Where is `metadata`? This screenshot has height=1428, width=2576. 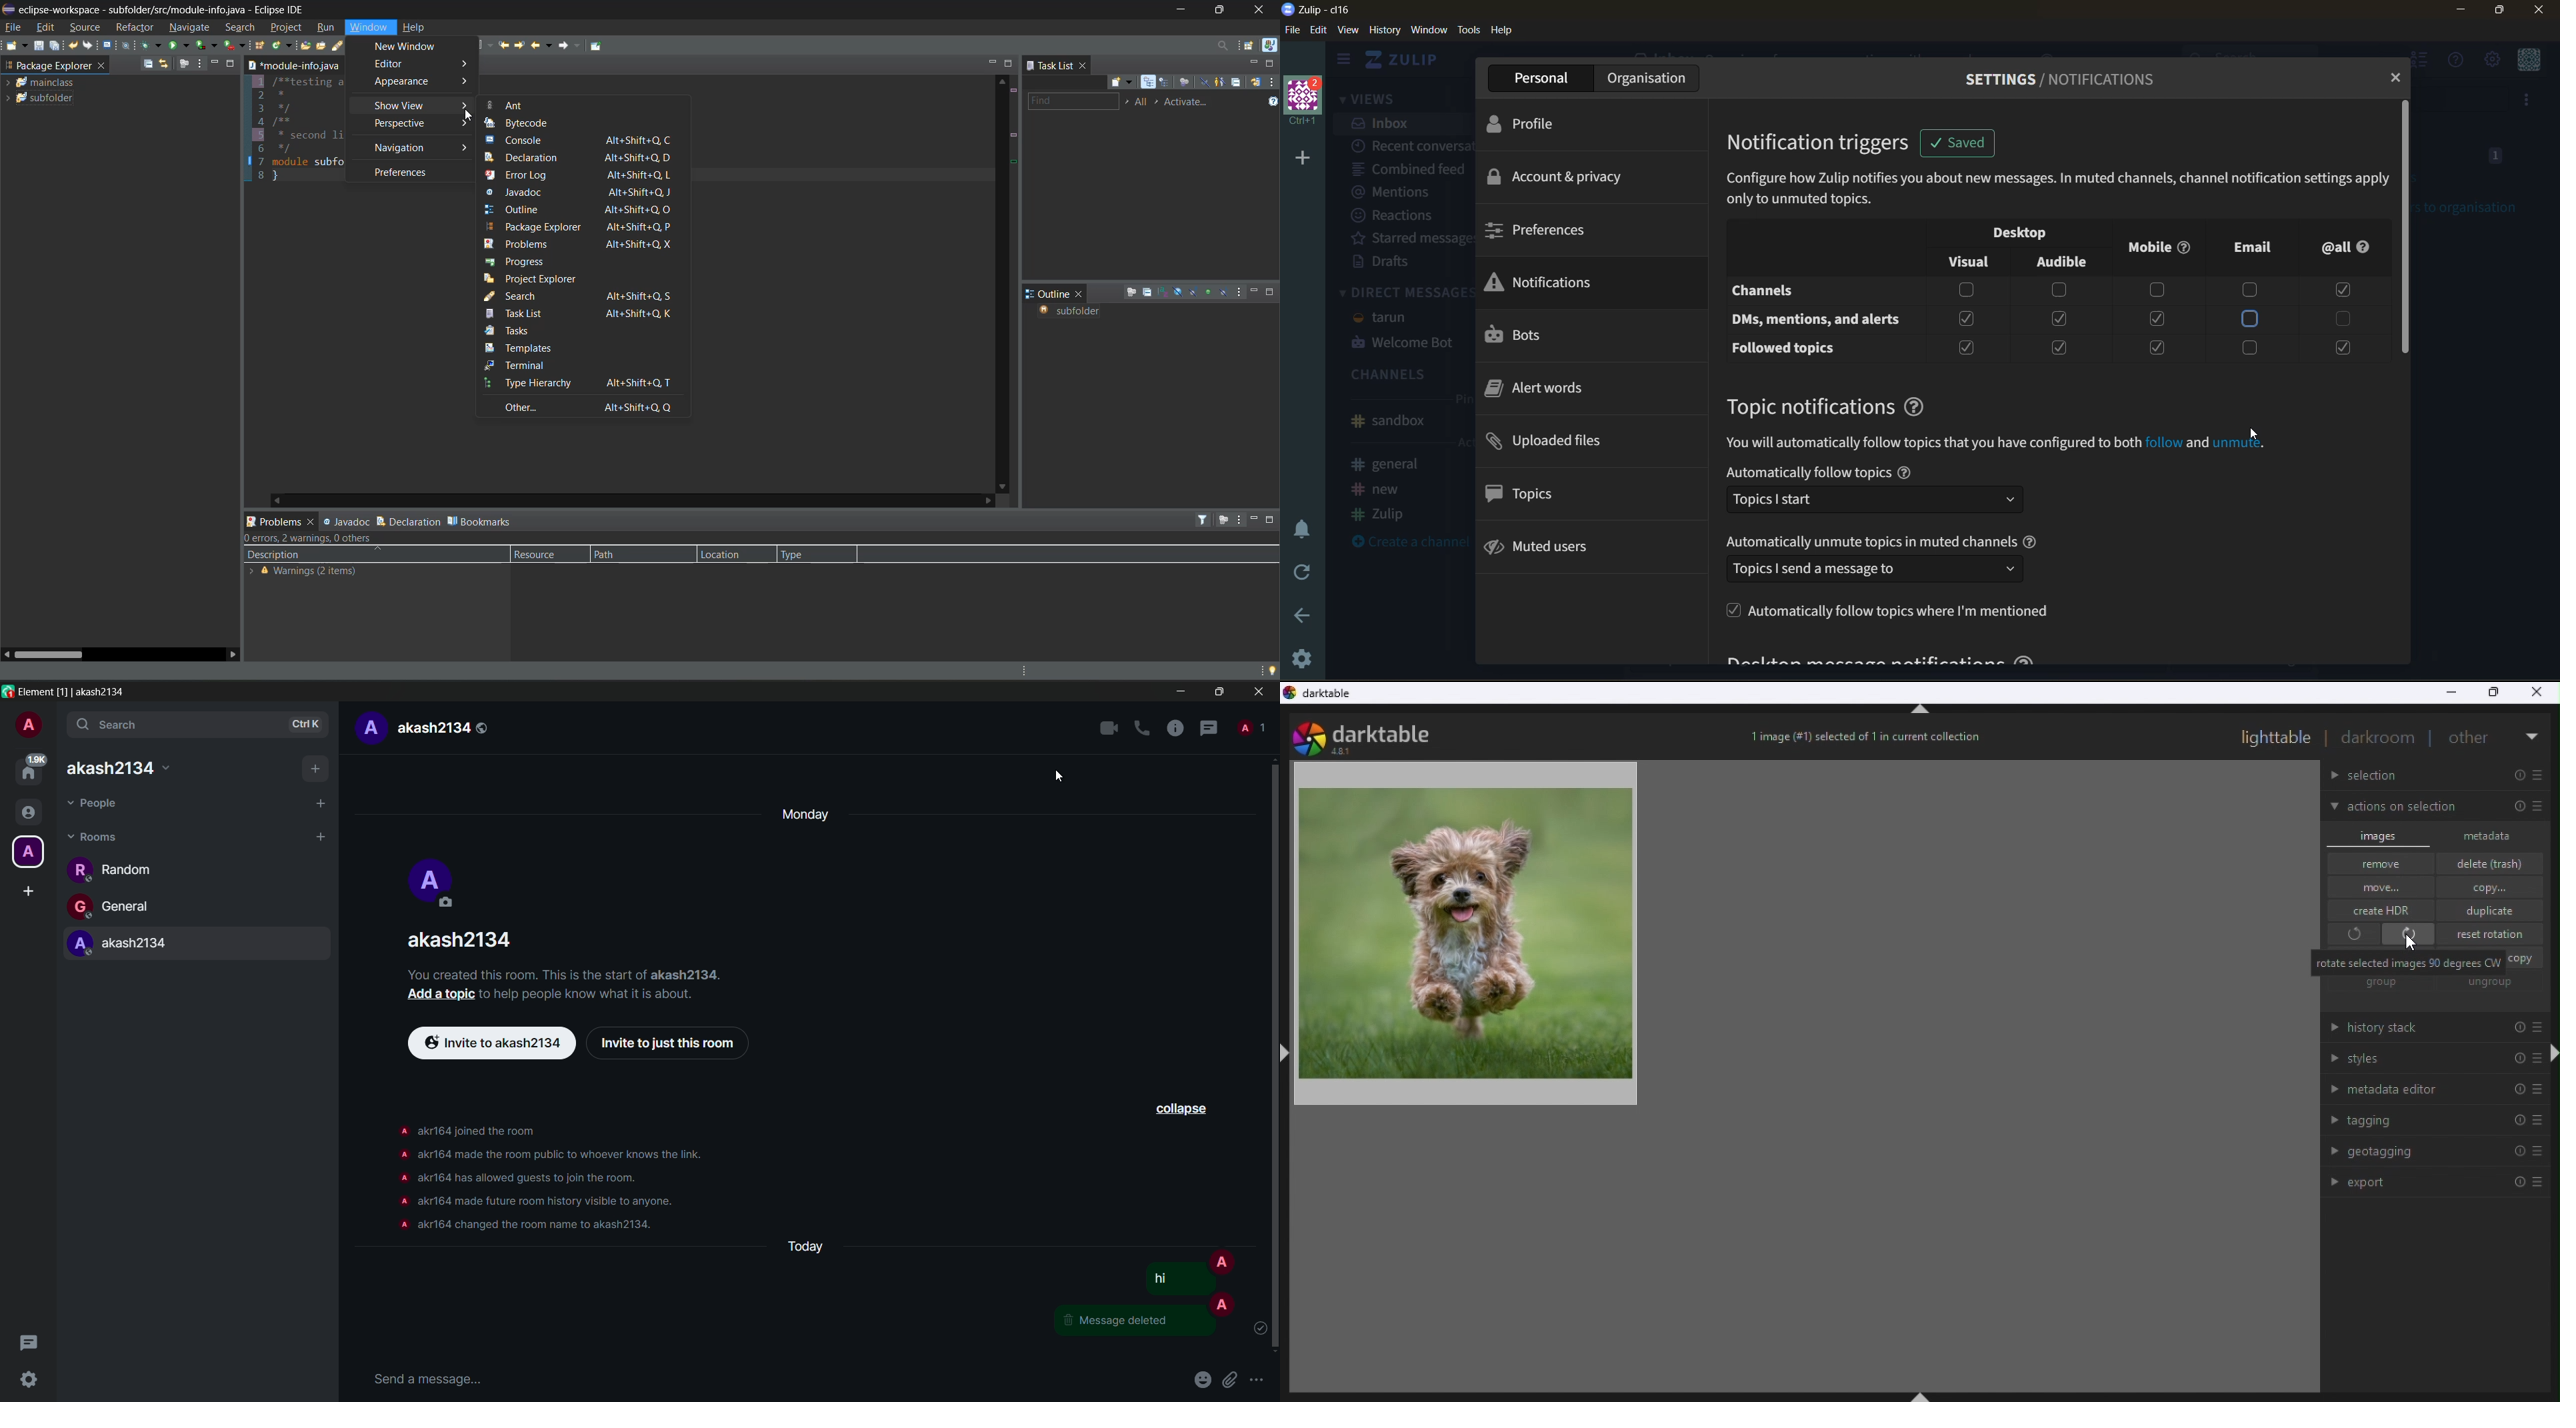
metadata is located at coordinates (2058, 191).